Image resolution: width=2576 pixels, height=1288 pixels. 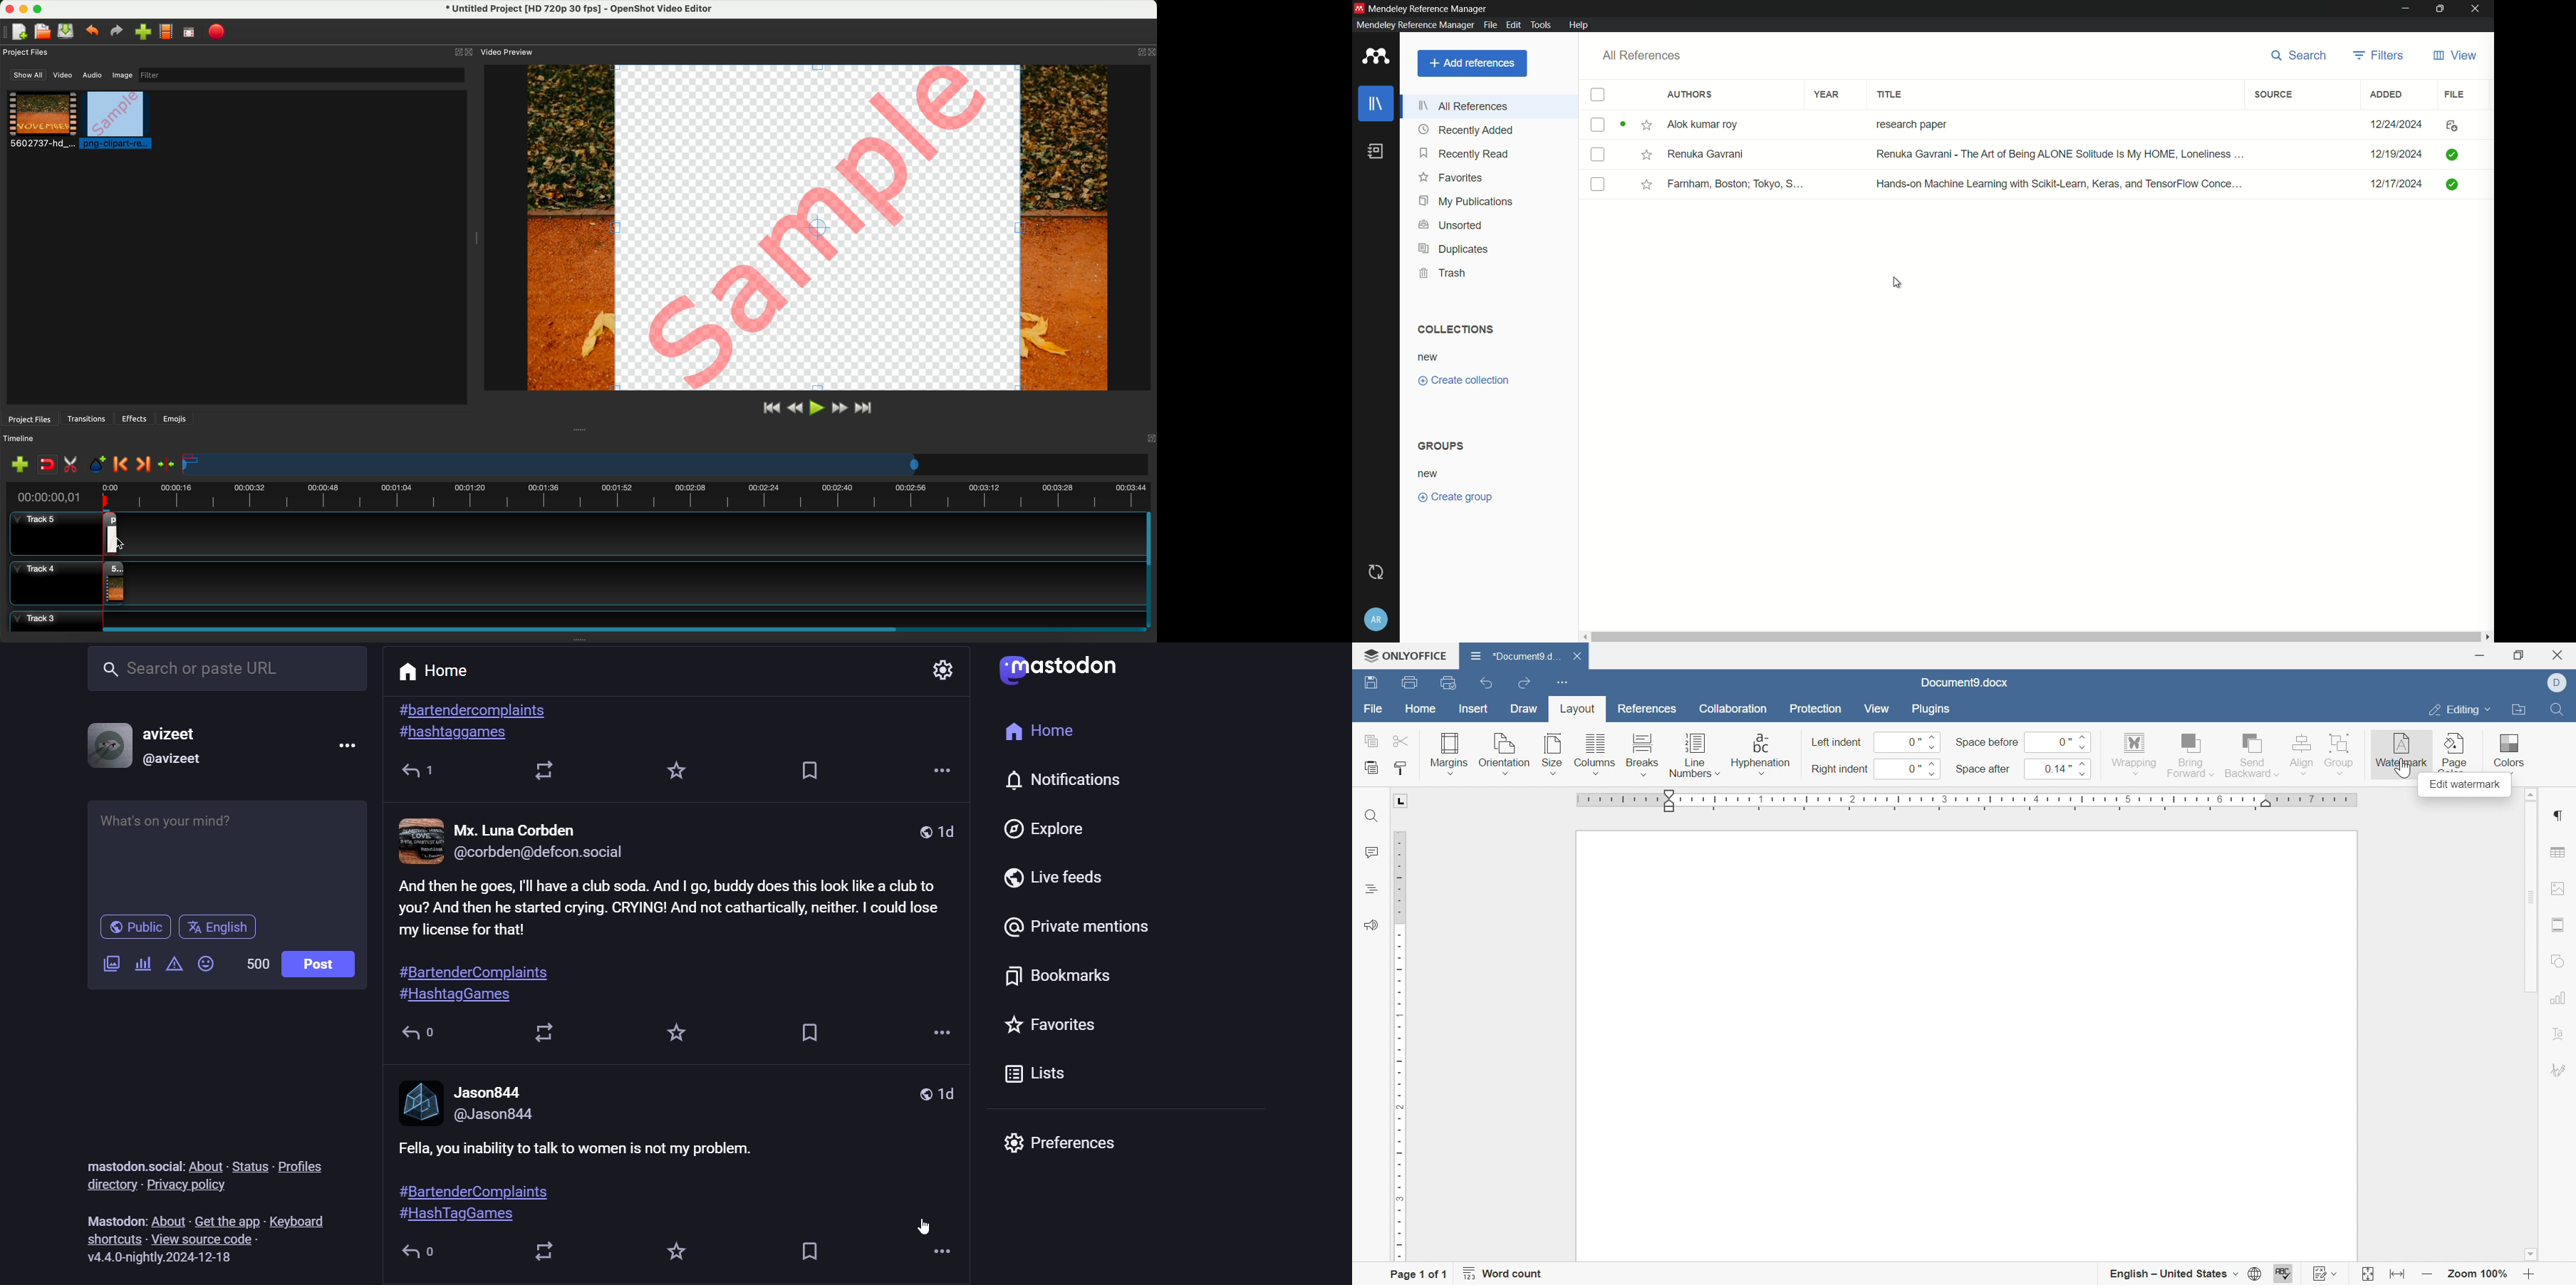 I want to click on watermark, so click(x=2400, y=750).